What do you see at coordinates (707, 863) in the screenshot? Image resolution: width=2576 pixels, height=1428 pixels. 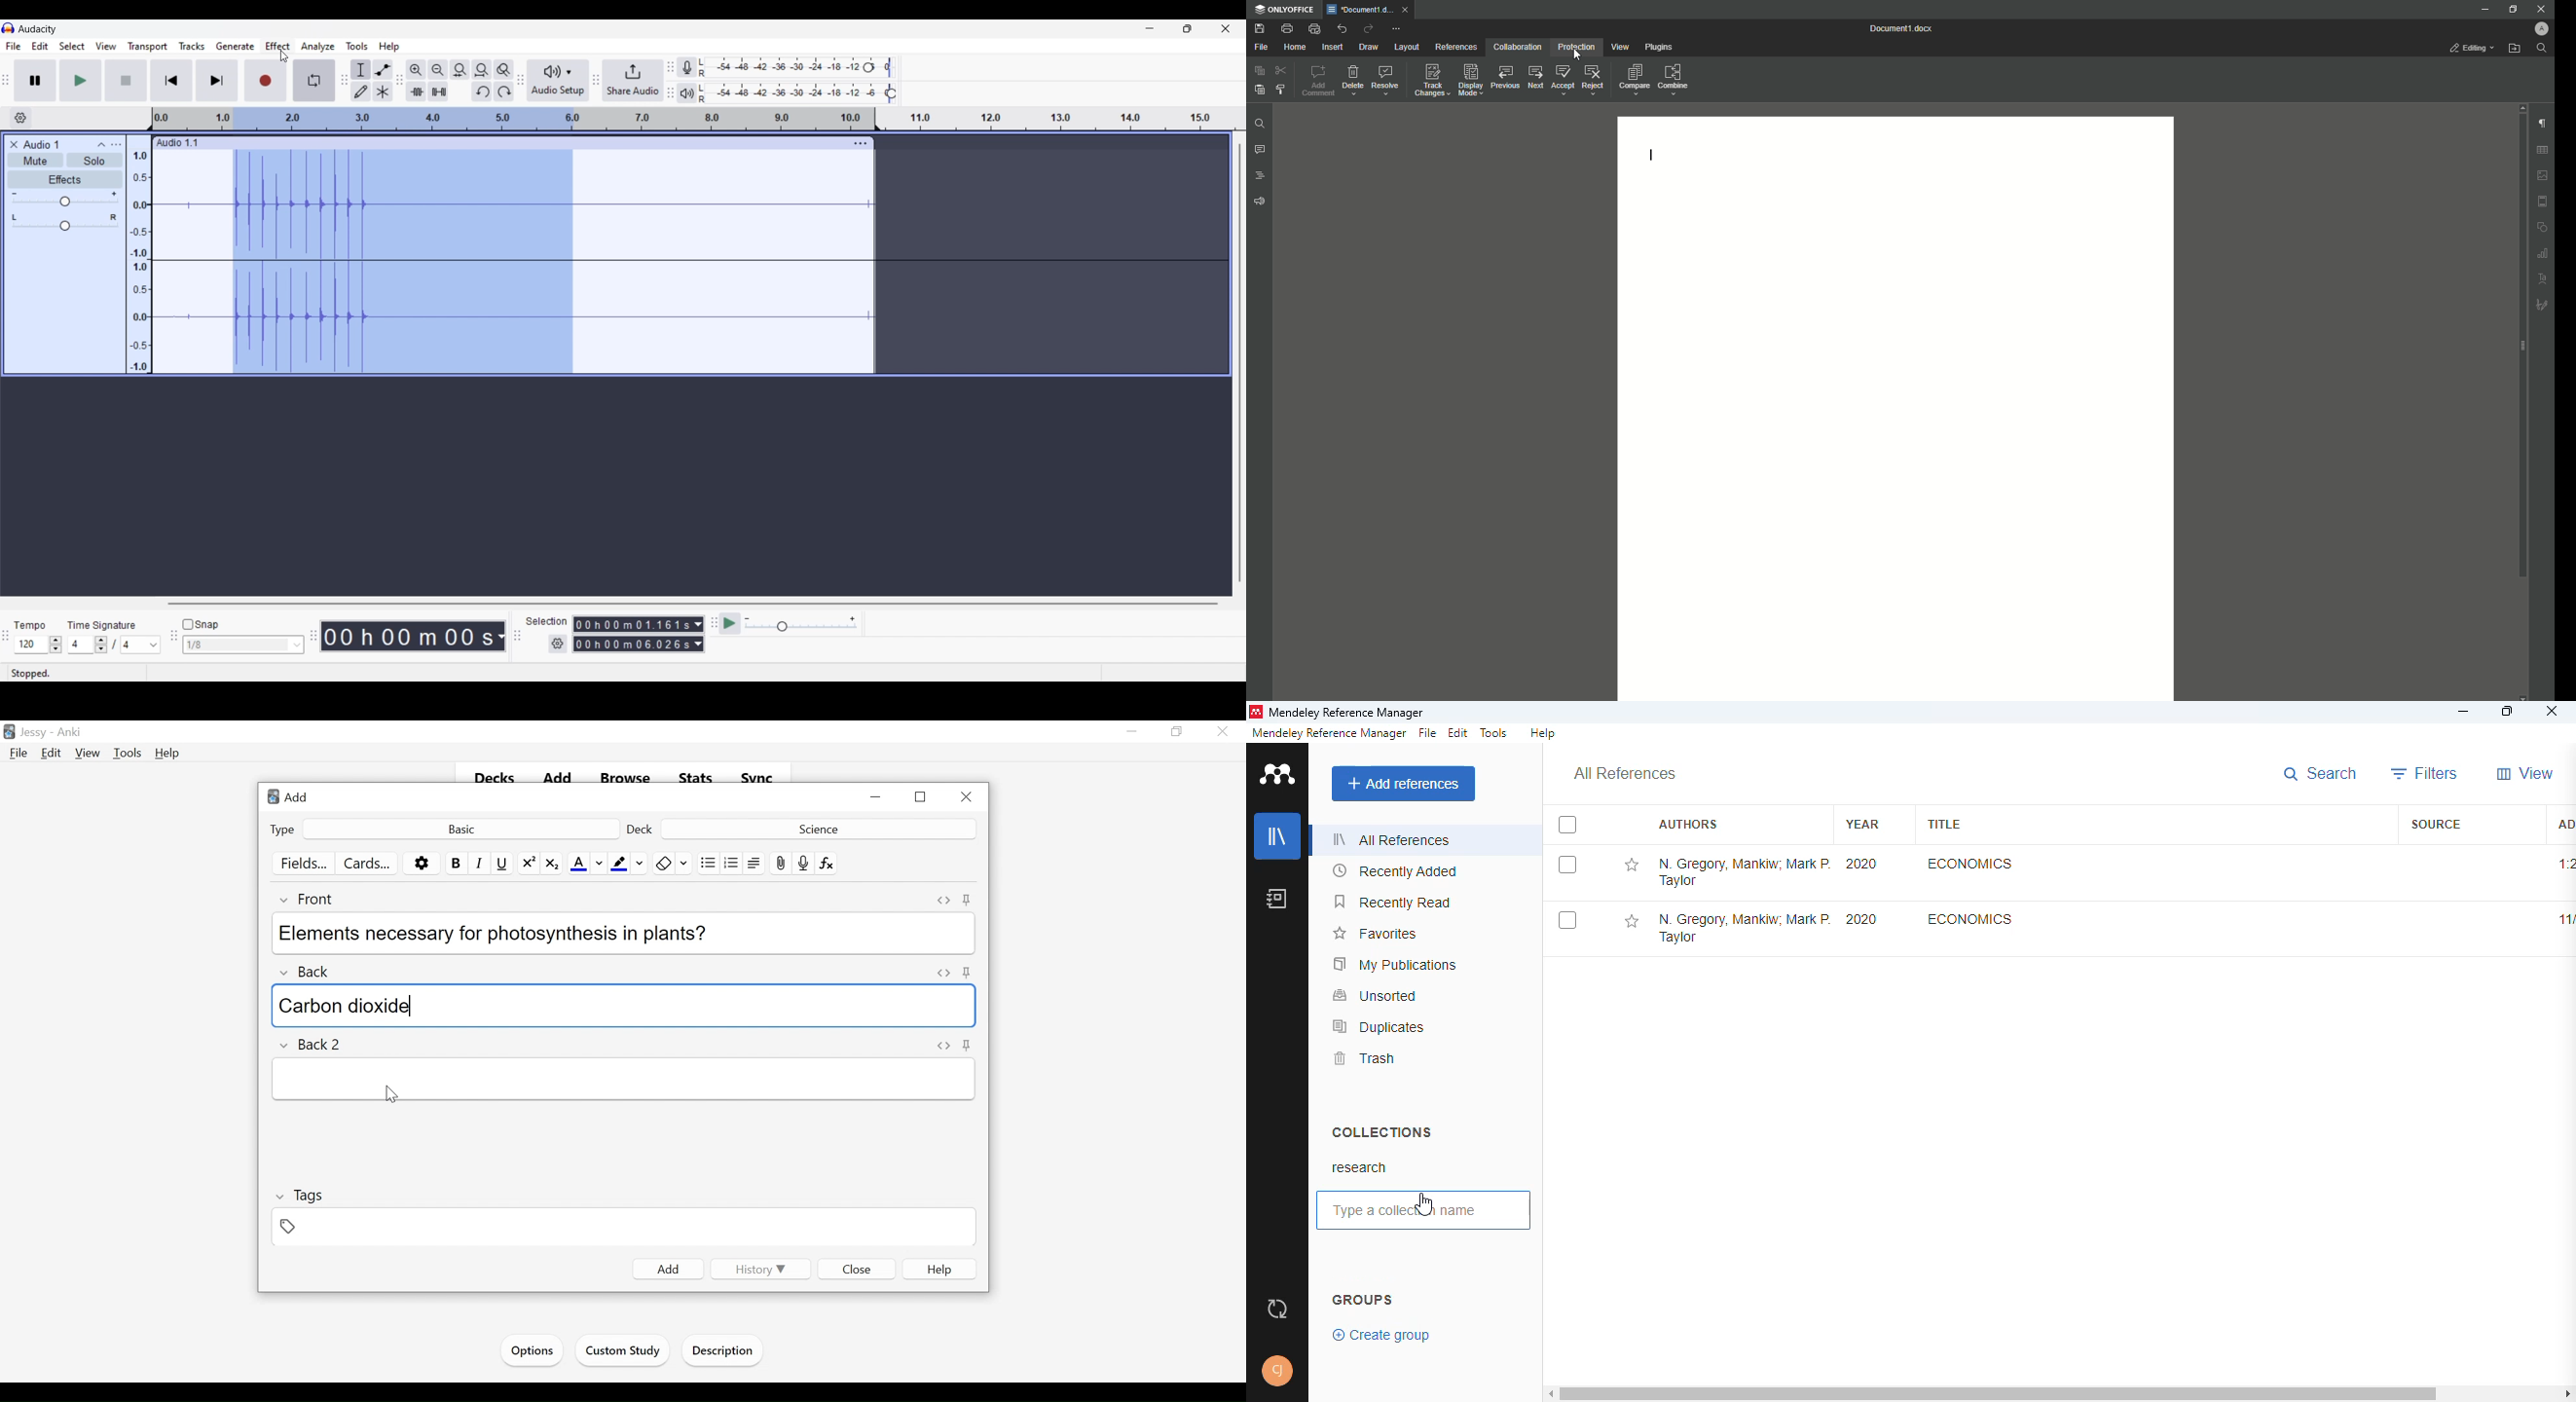 I see `Unordered list` at bounding box center [707, 863].